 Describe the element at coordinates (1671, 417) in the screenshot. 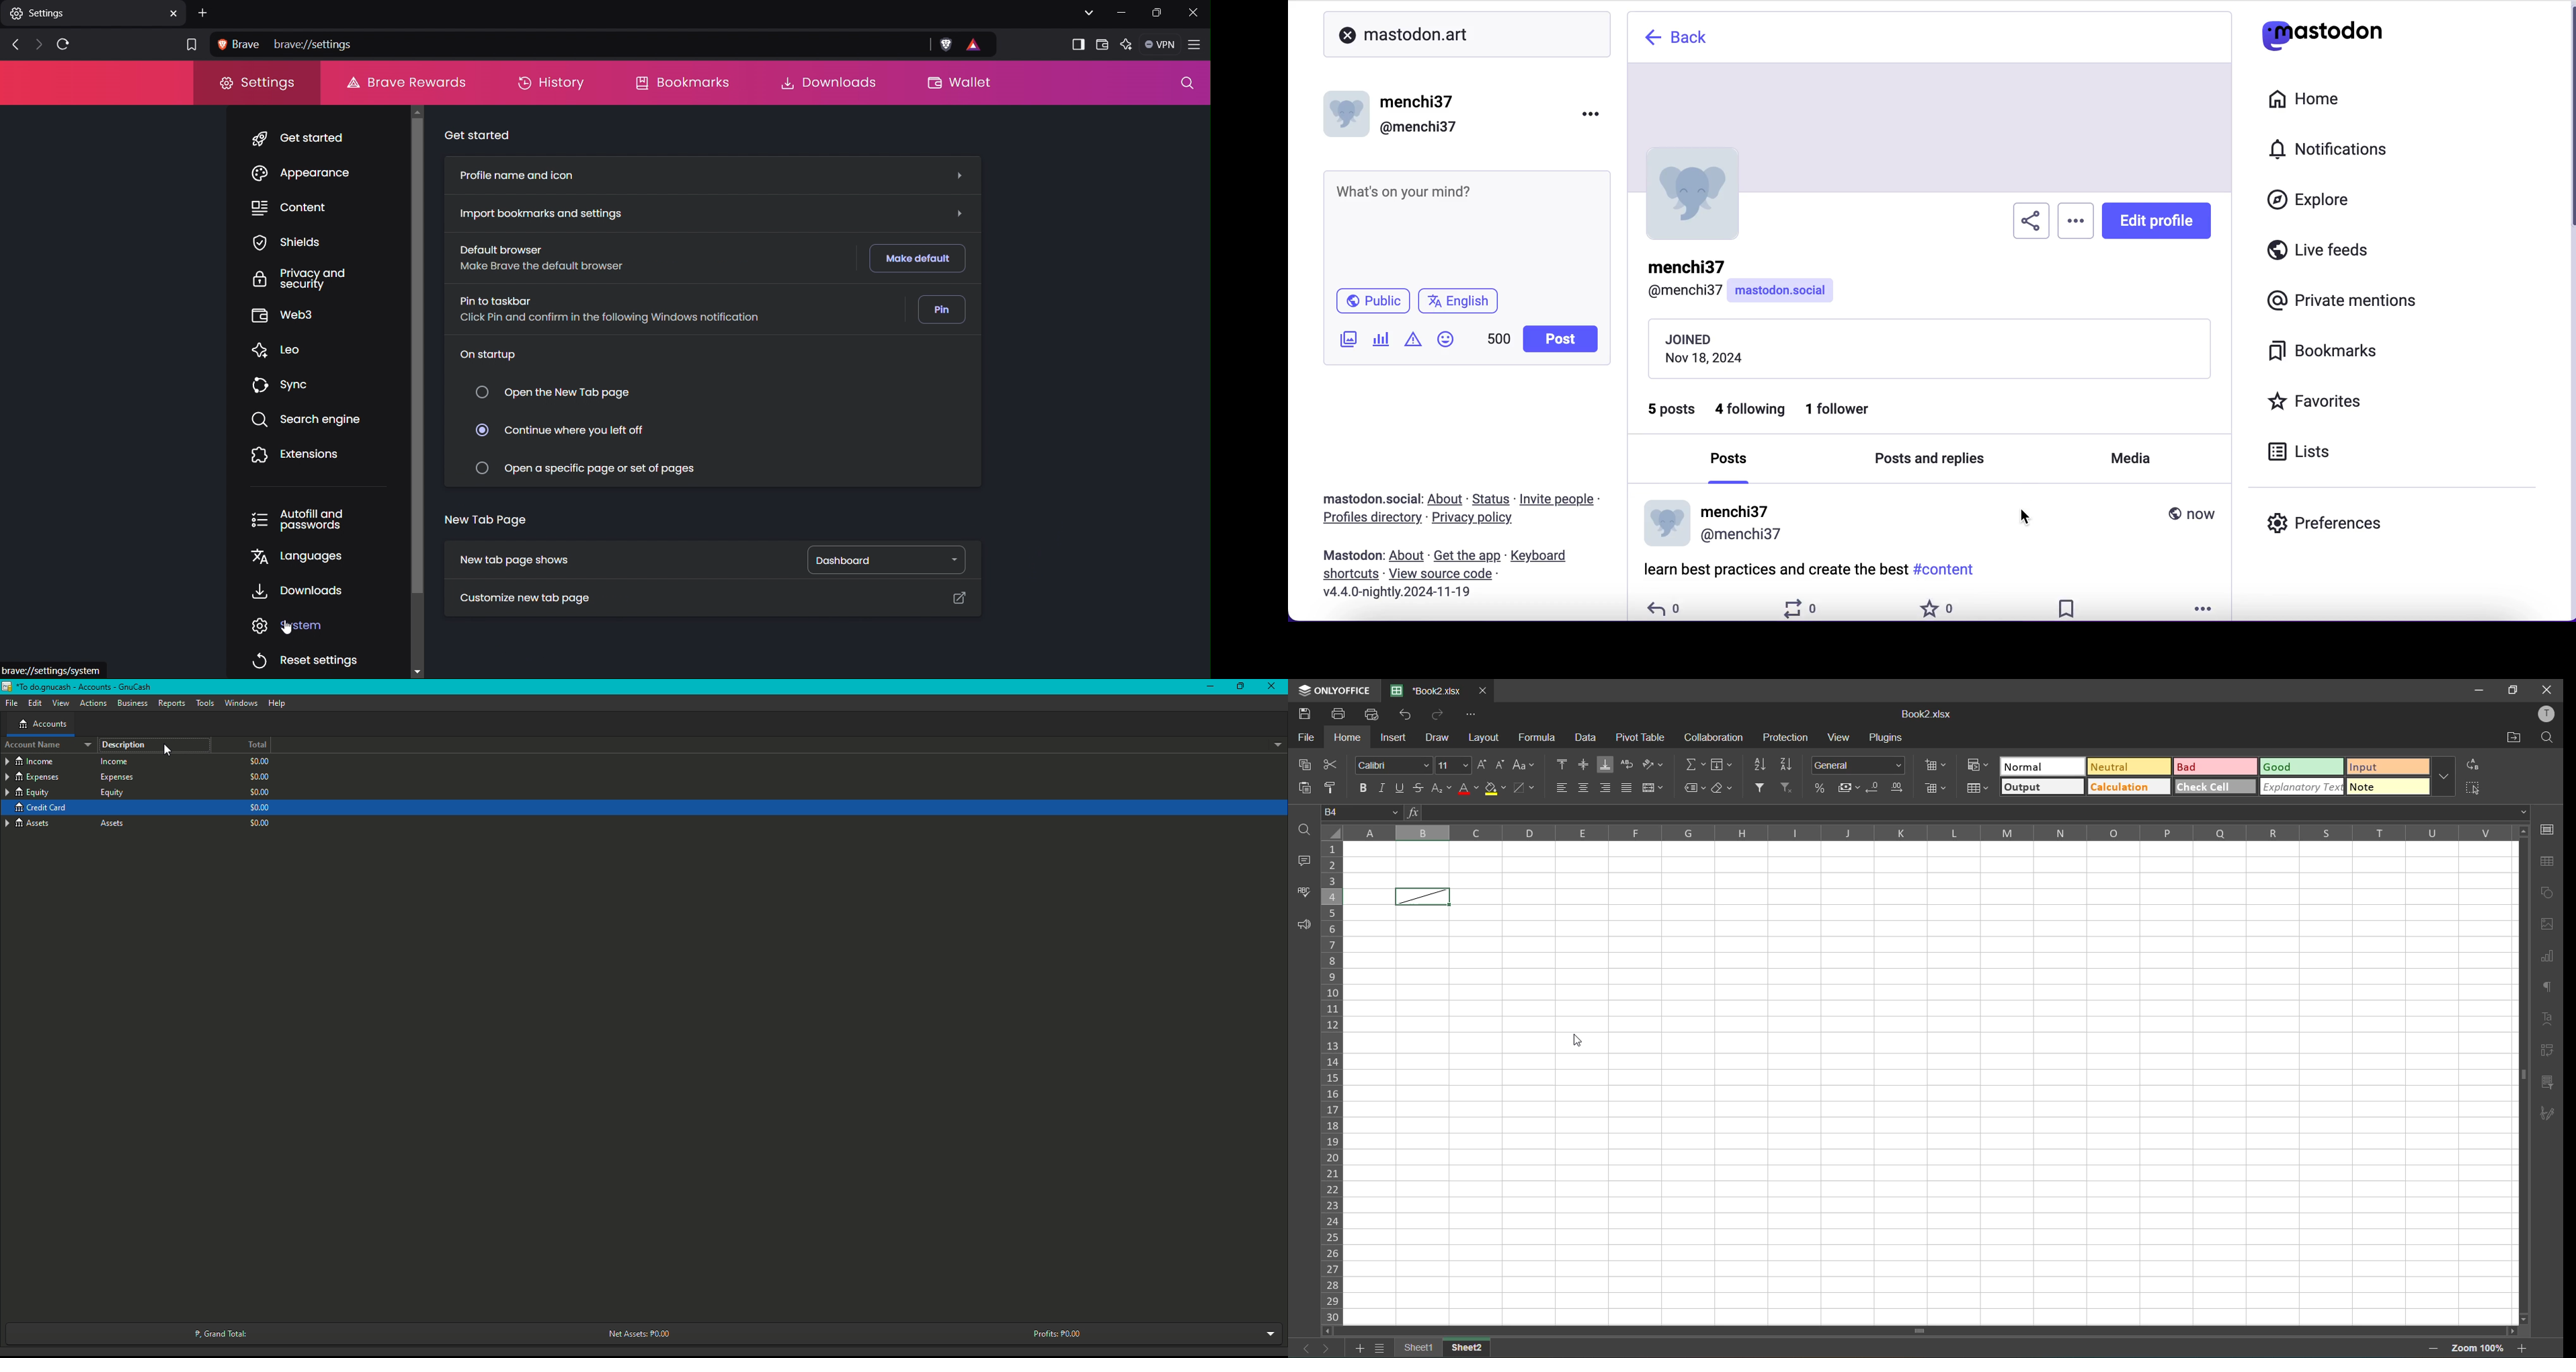

I see `5 posts` at that location.